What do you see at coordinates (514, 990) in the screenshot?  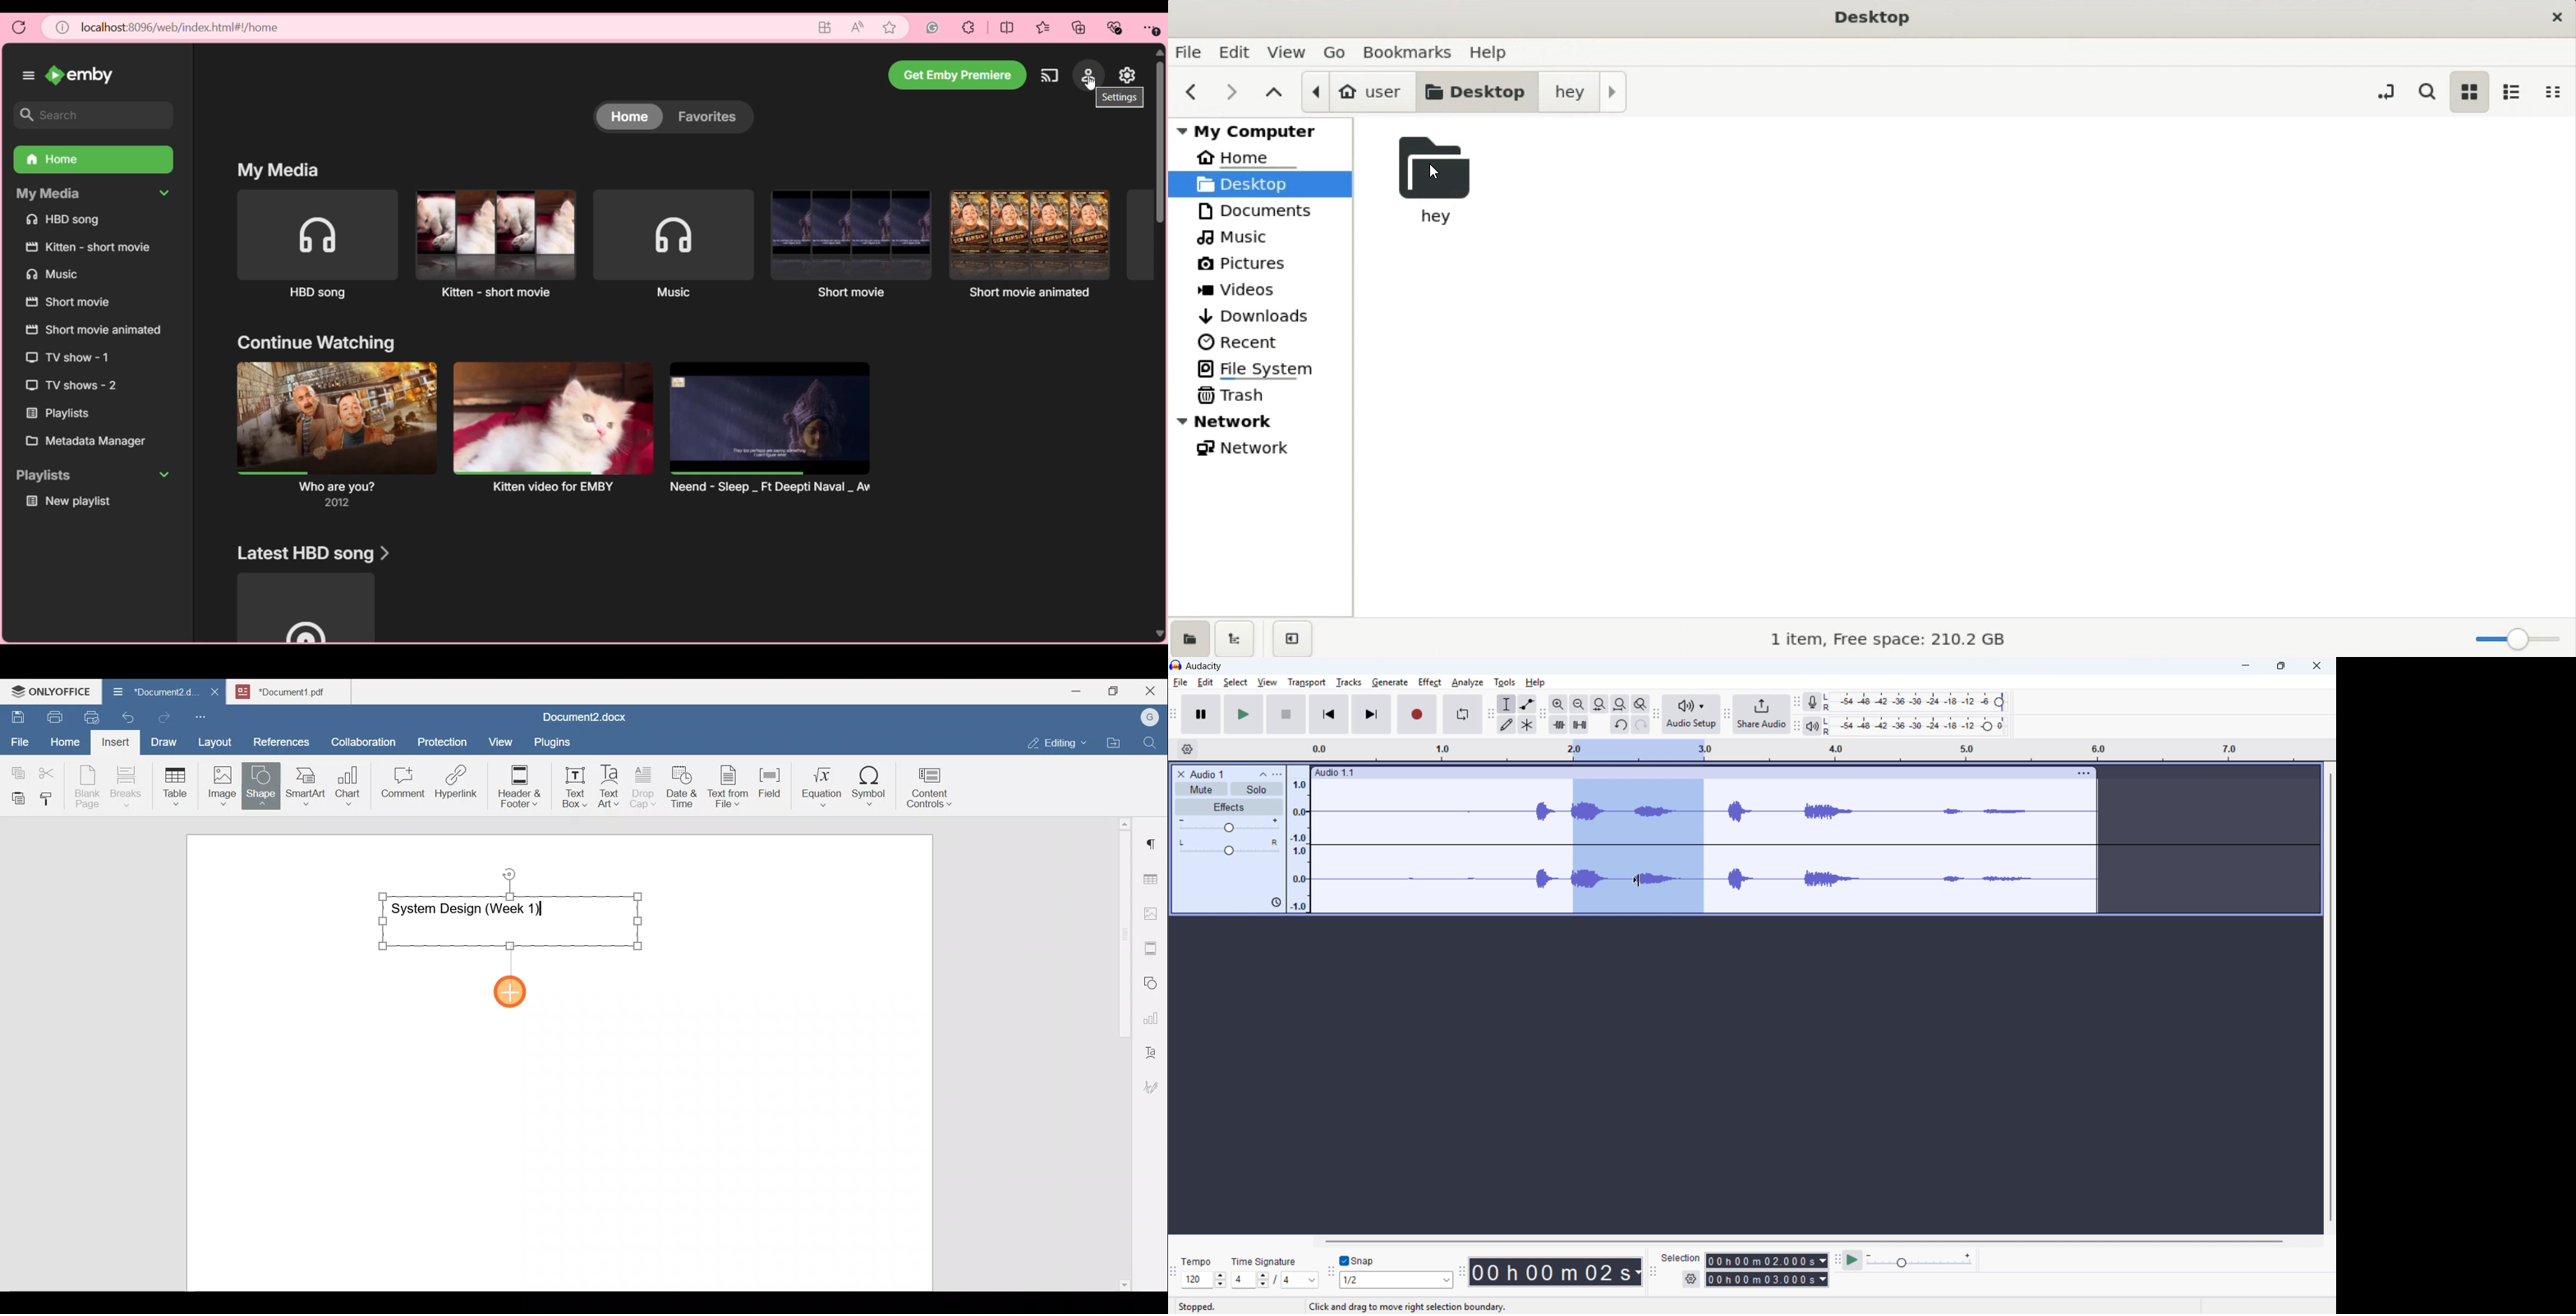 I see `Cursor` at bounding box center [514, 990].